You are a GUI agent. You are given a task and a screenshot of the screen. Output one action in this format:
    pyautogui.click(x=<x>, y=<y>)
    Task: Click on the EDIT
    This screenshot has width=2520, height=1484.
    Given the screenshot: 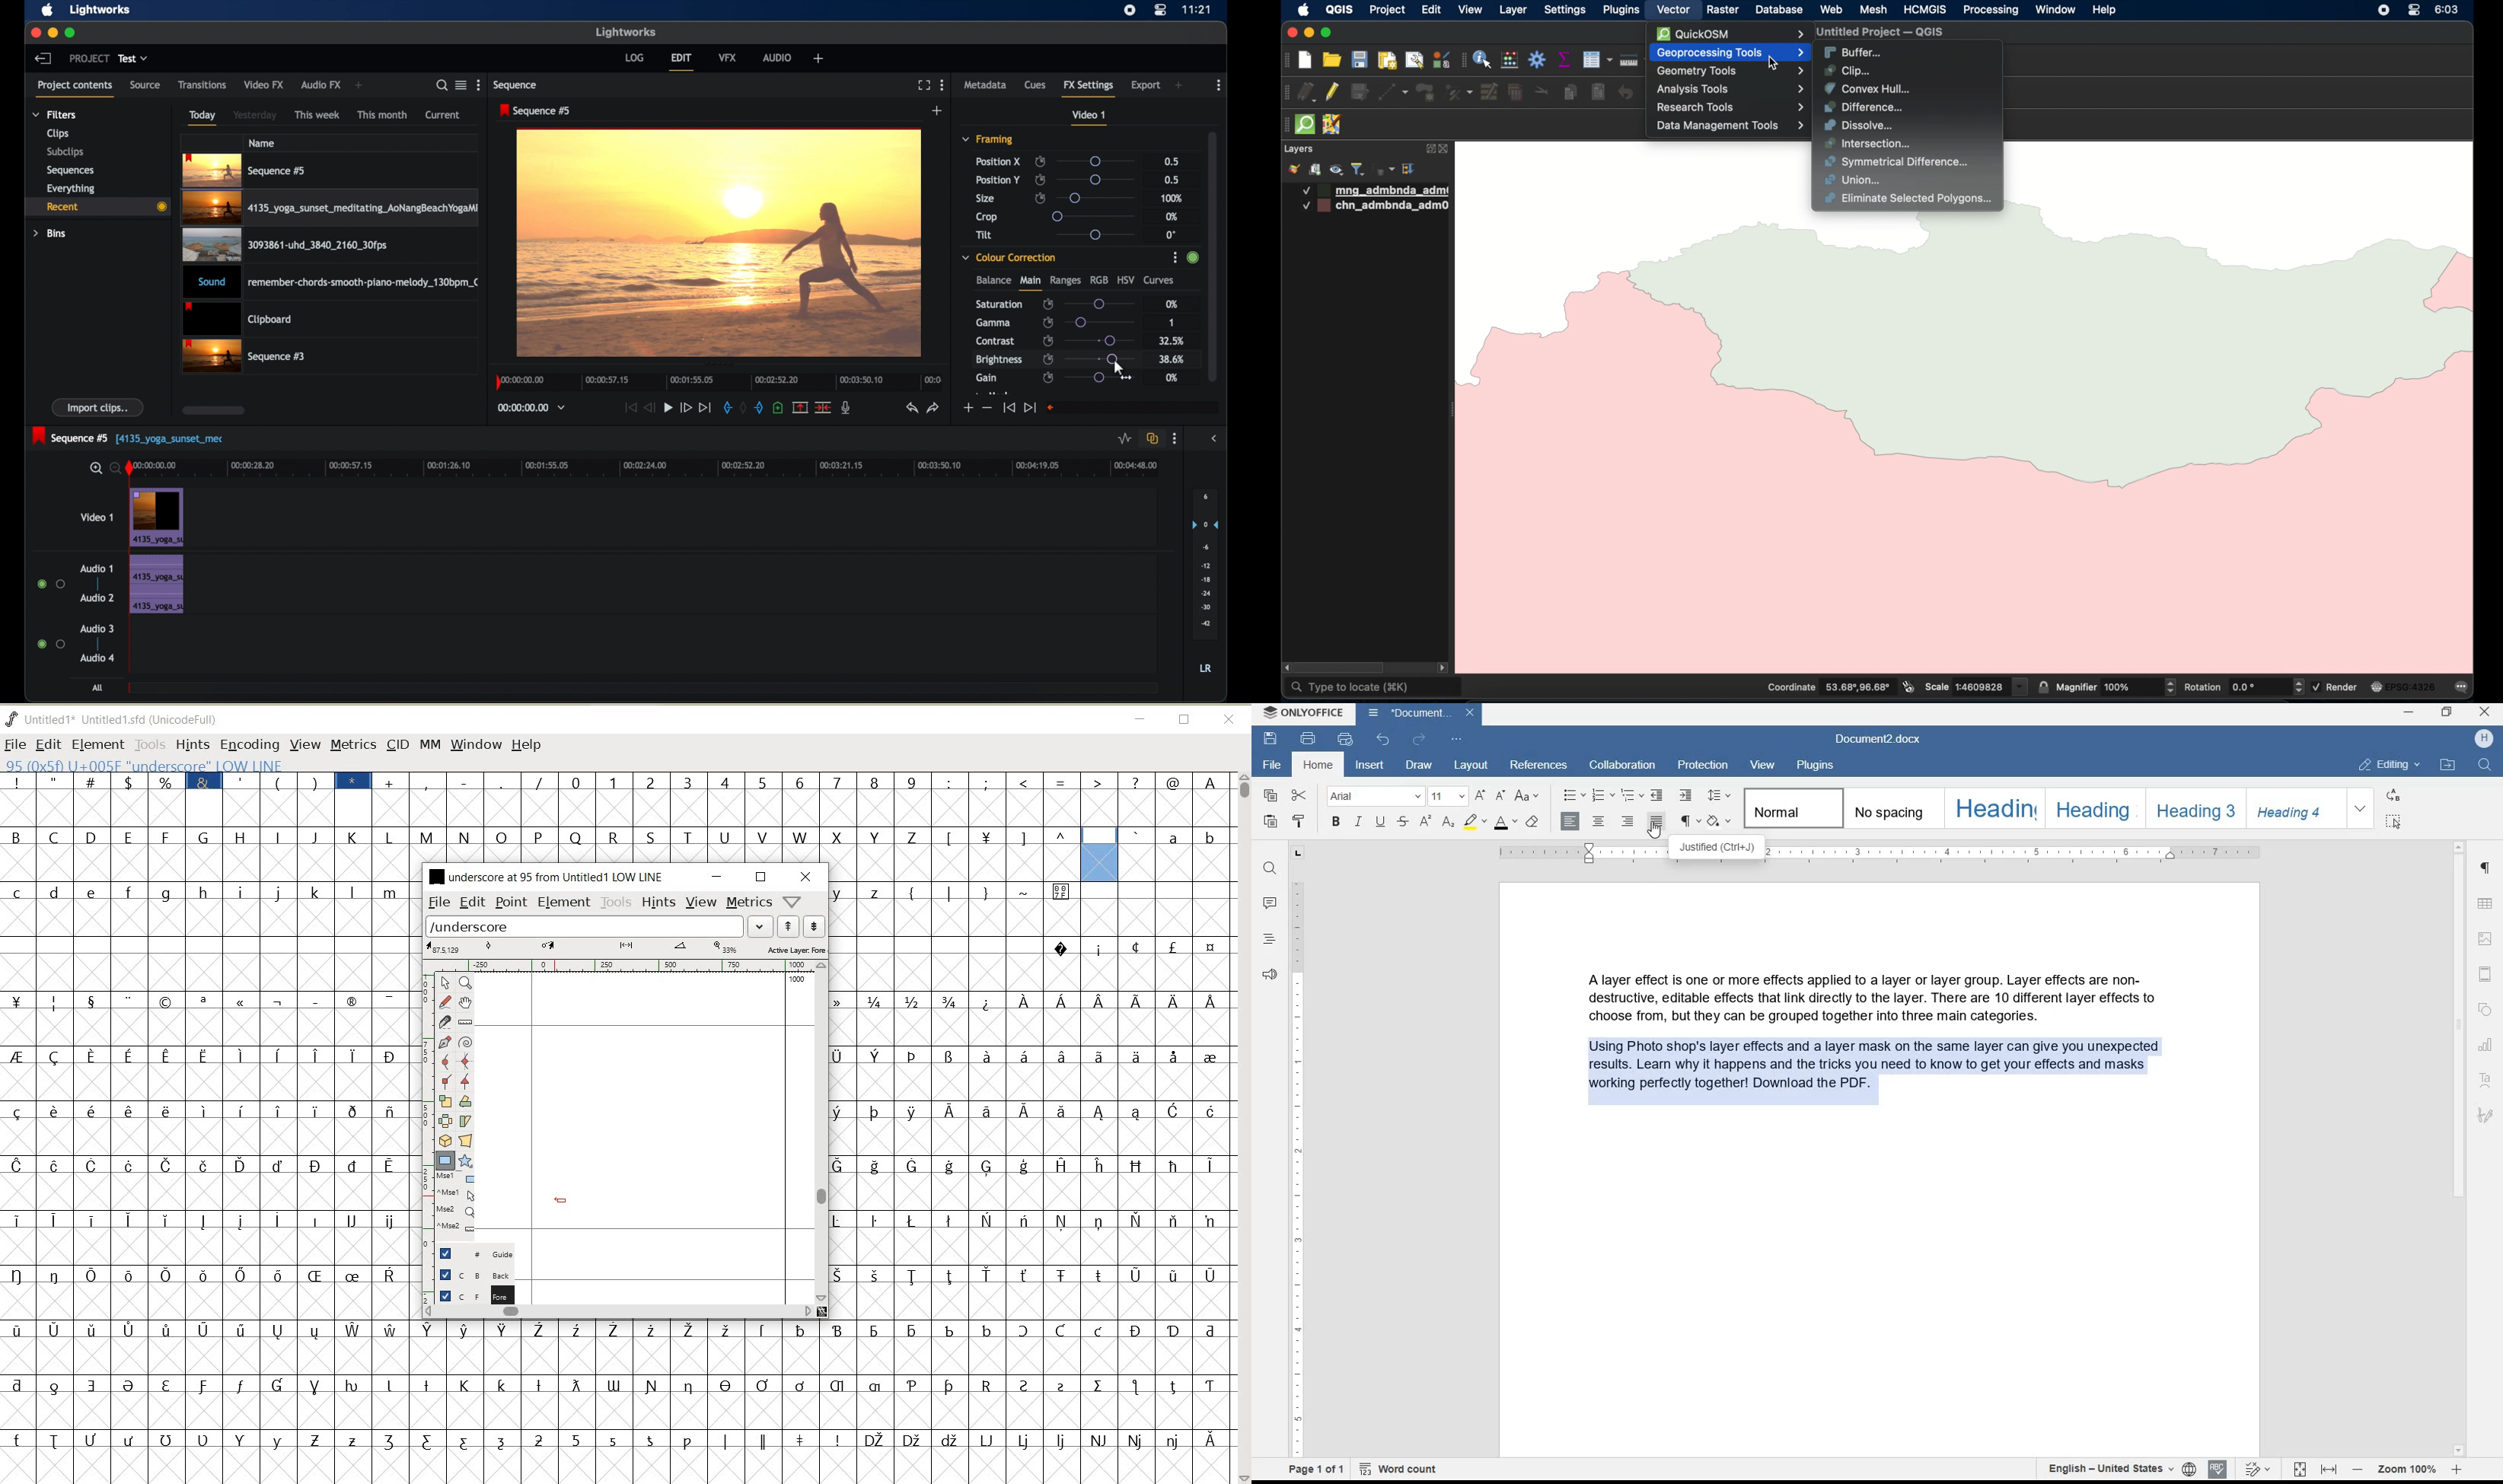 What is the action you would take?
    pyautogui.click(x=473, y=902)
    